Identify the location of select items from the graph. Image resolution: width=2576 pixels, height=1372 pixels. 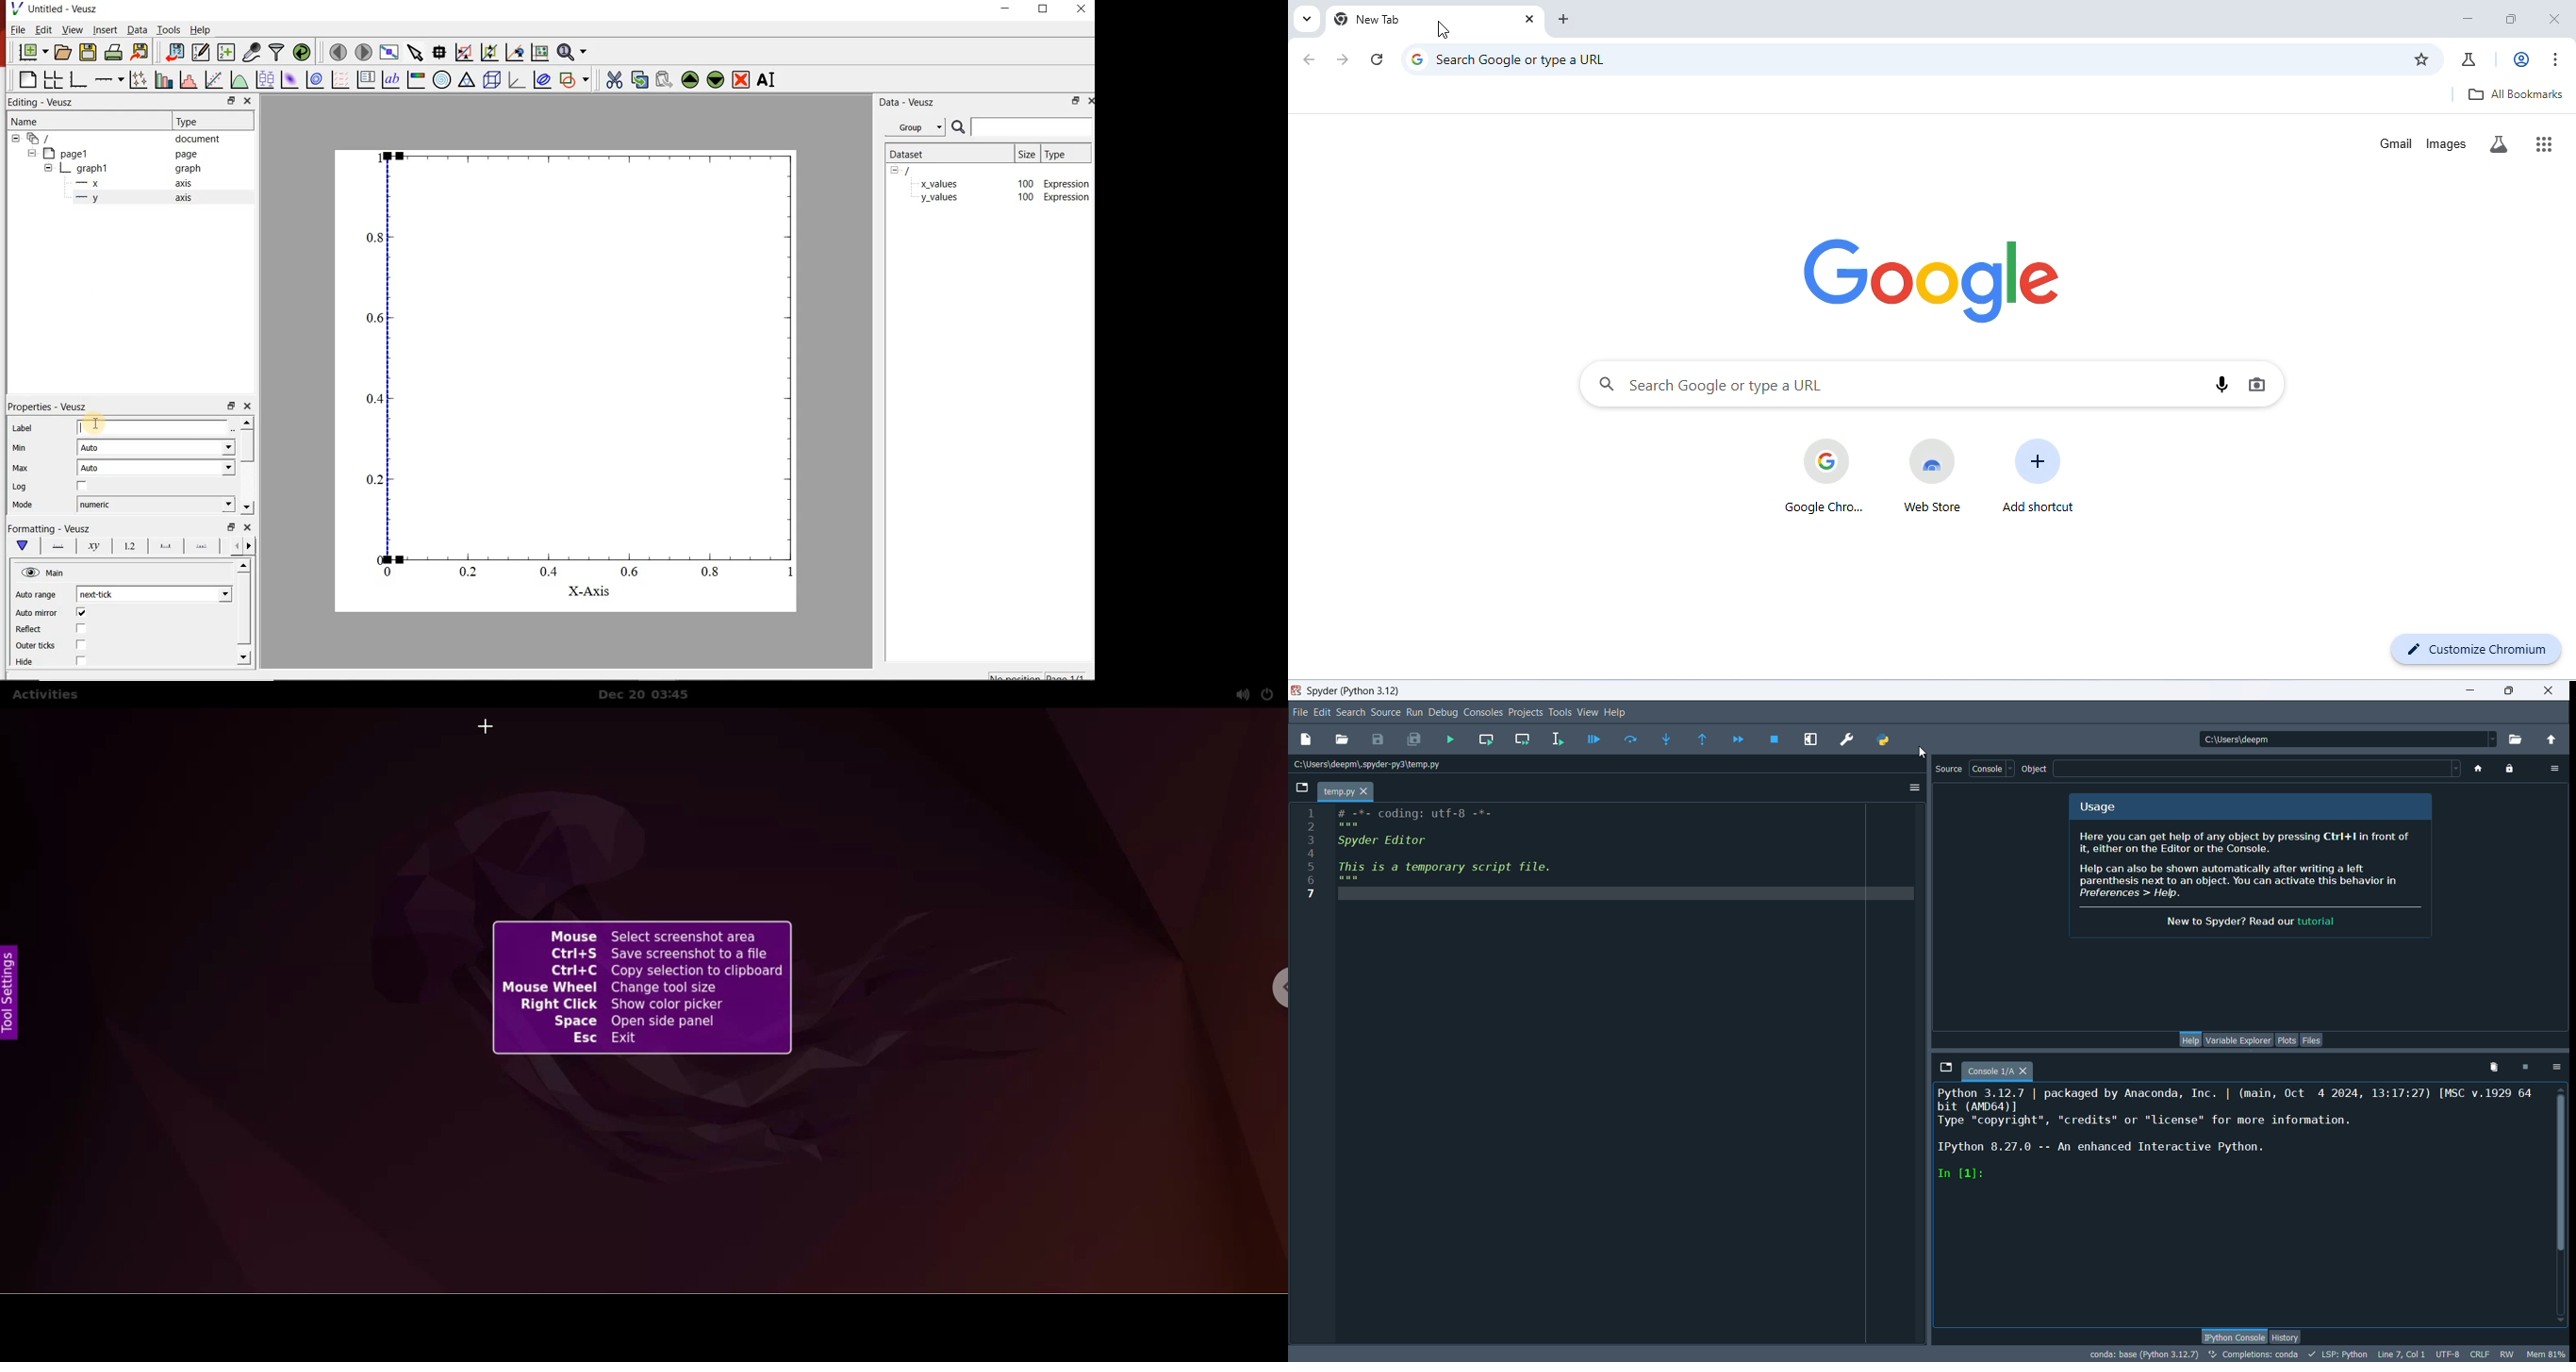
(417, 52).